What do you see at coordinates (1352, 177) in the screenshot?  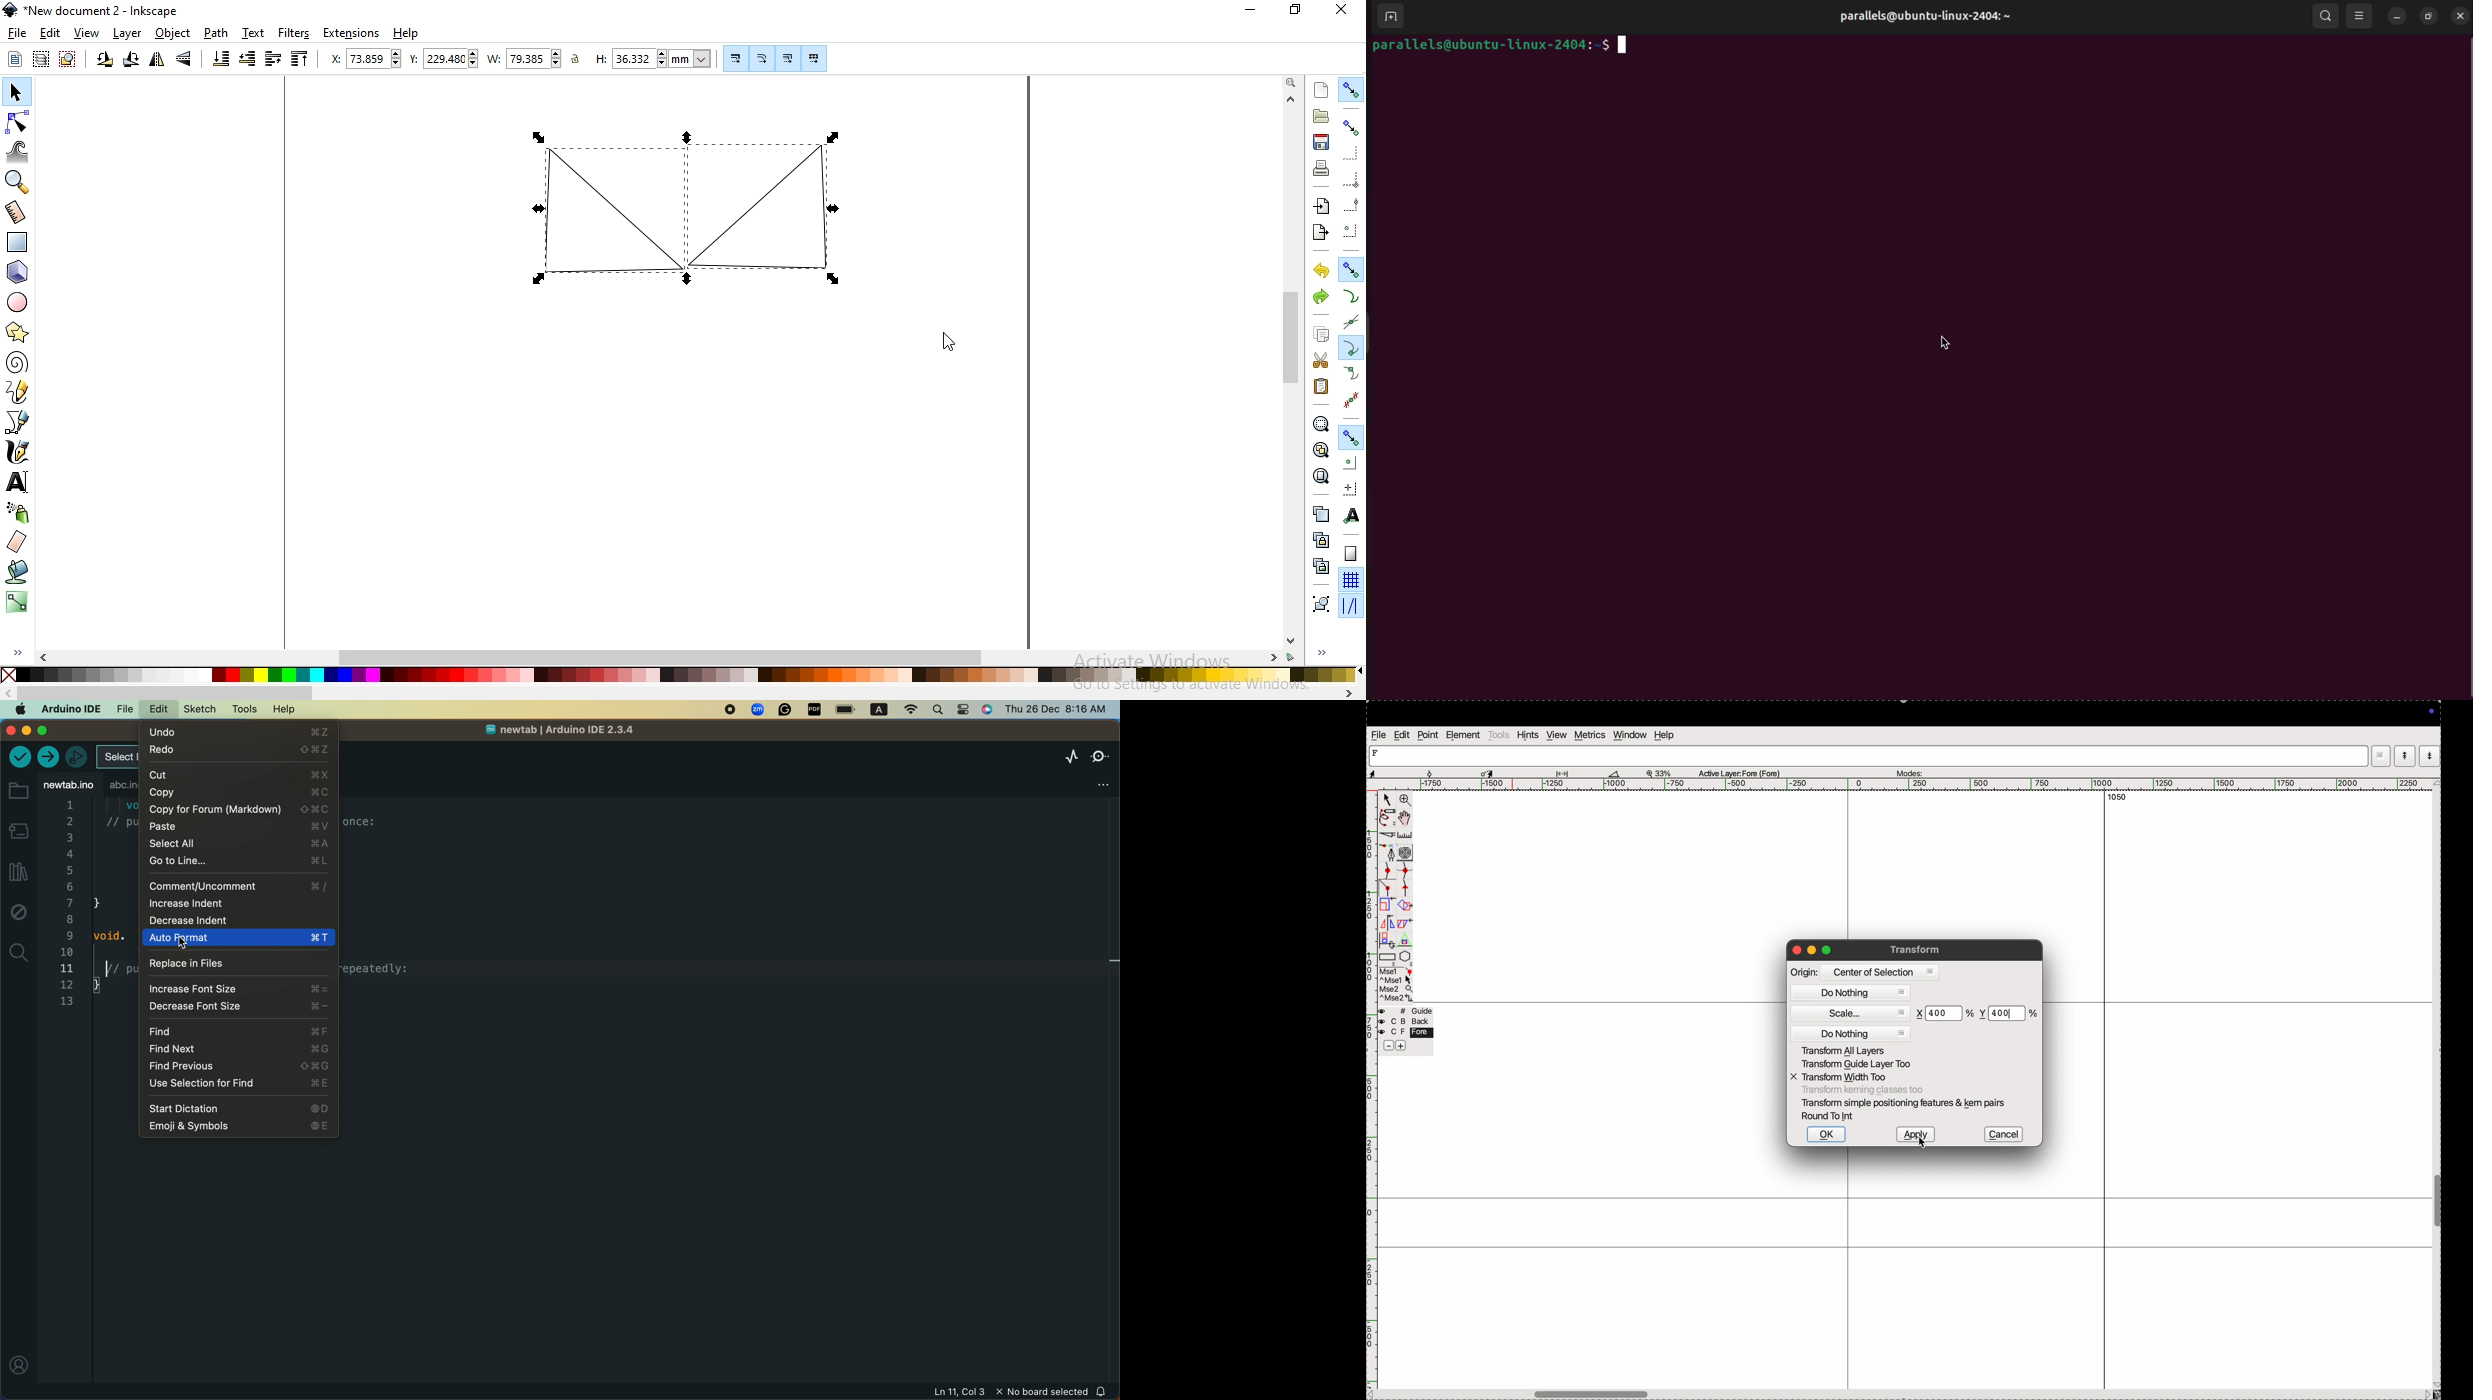 I see `snap bounding box corners` at bounding box center [1352, 177].